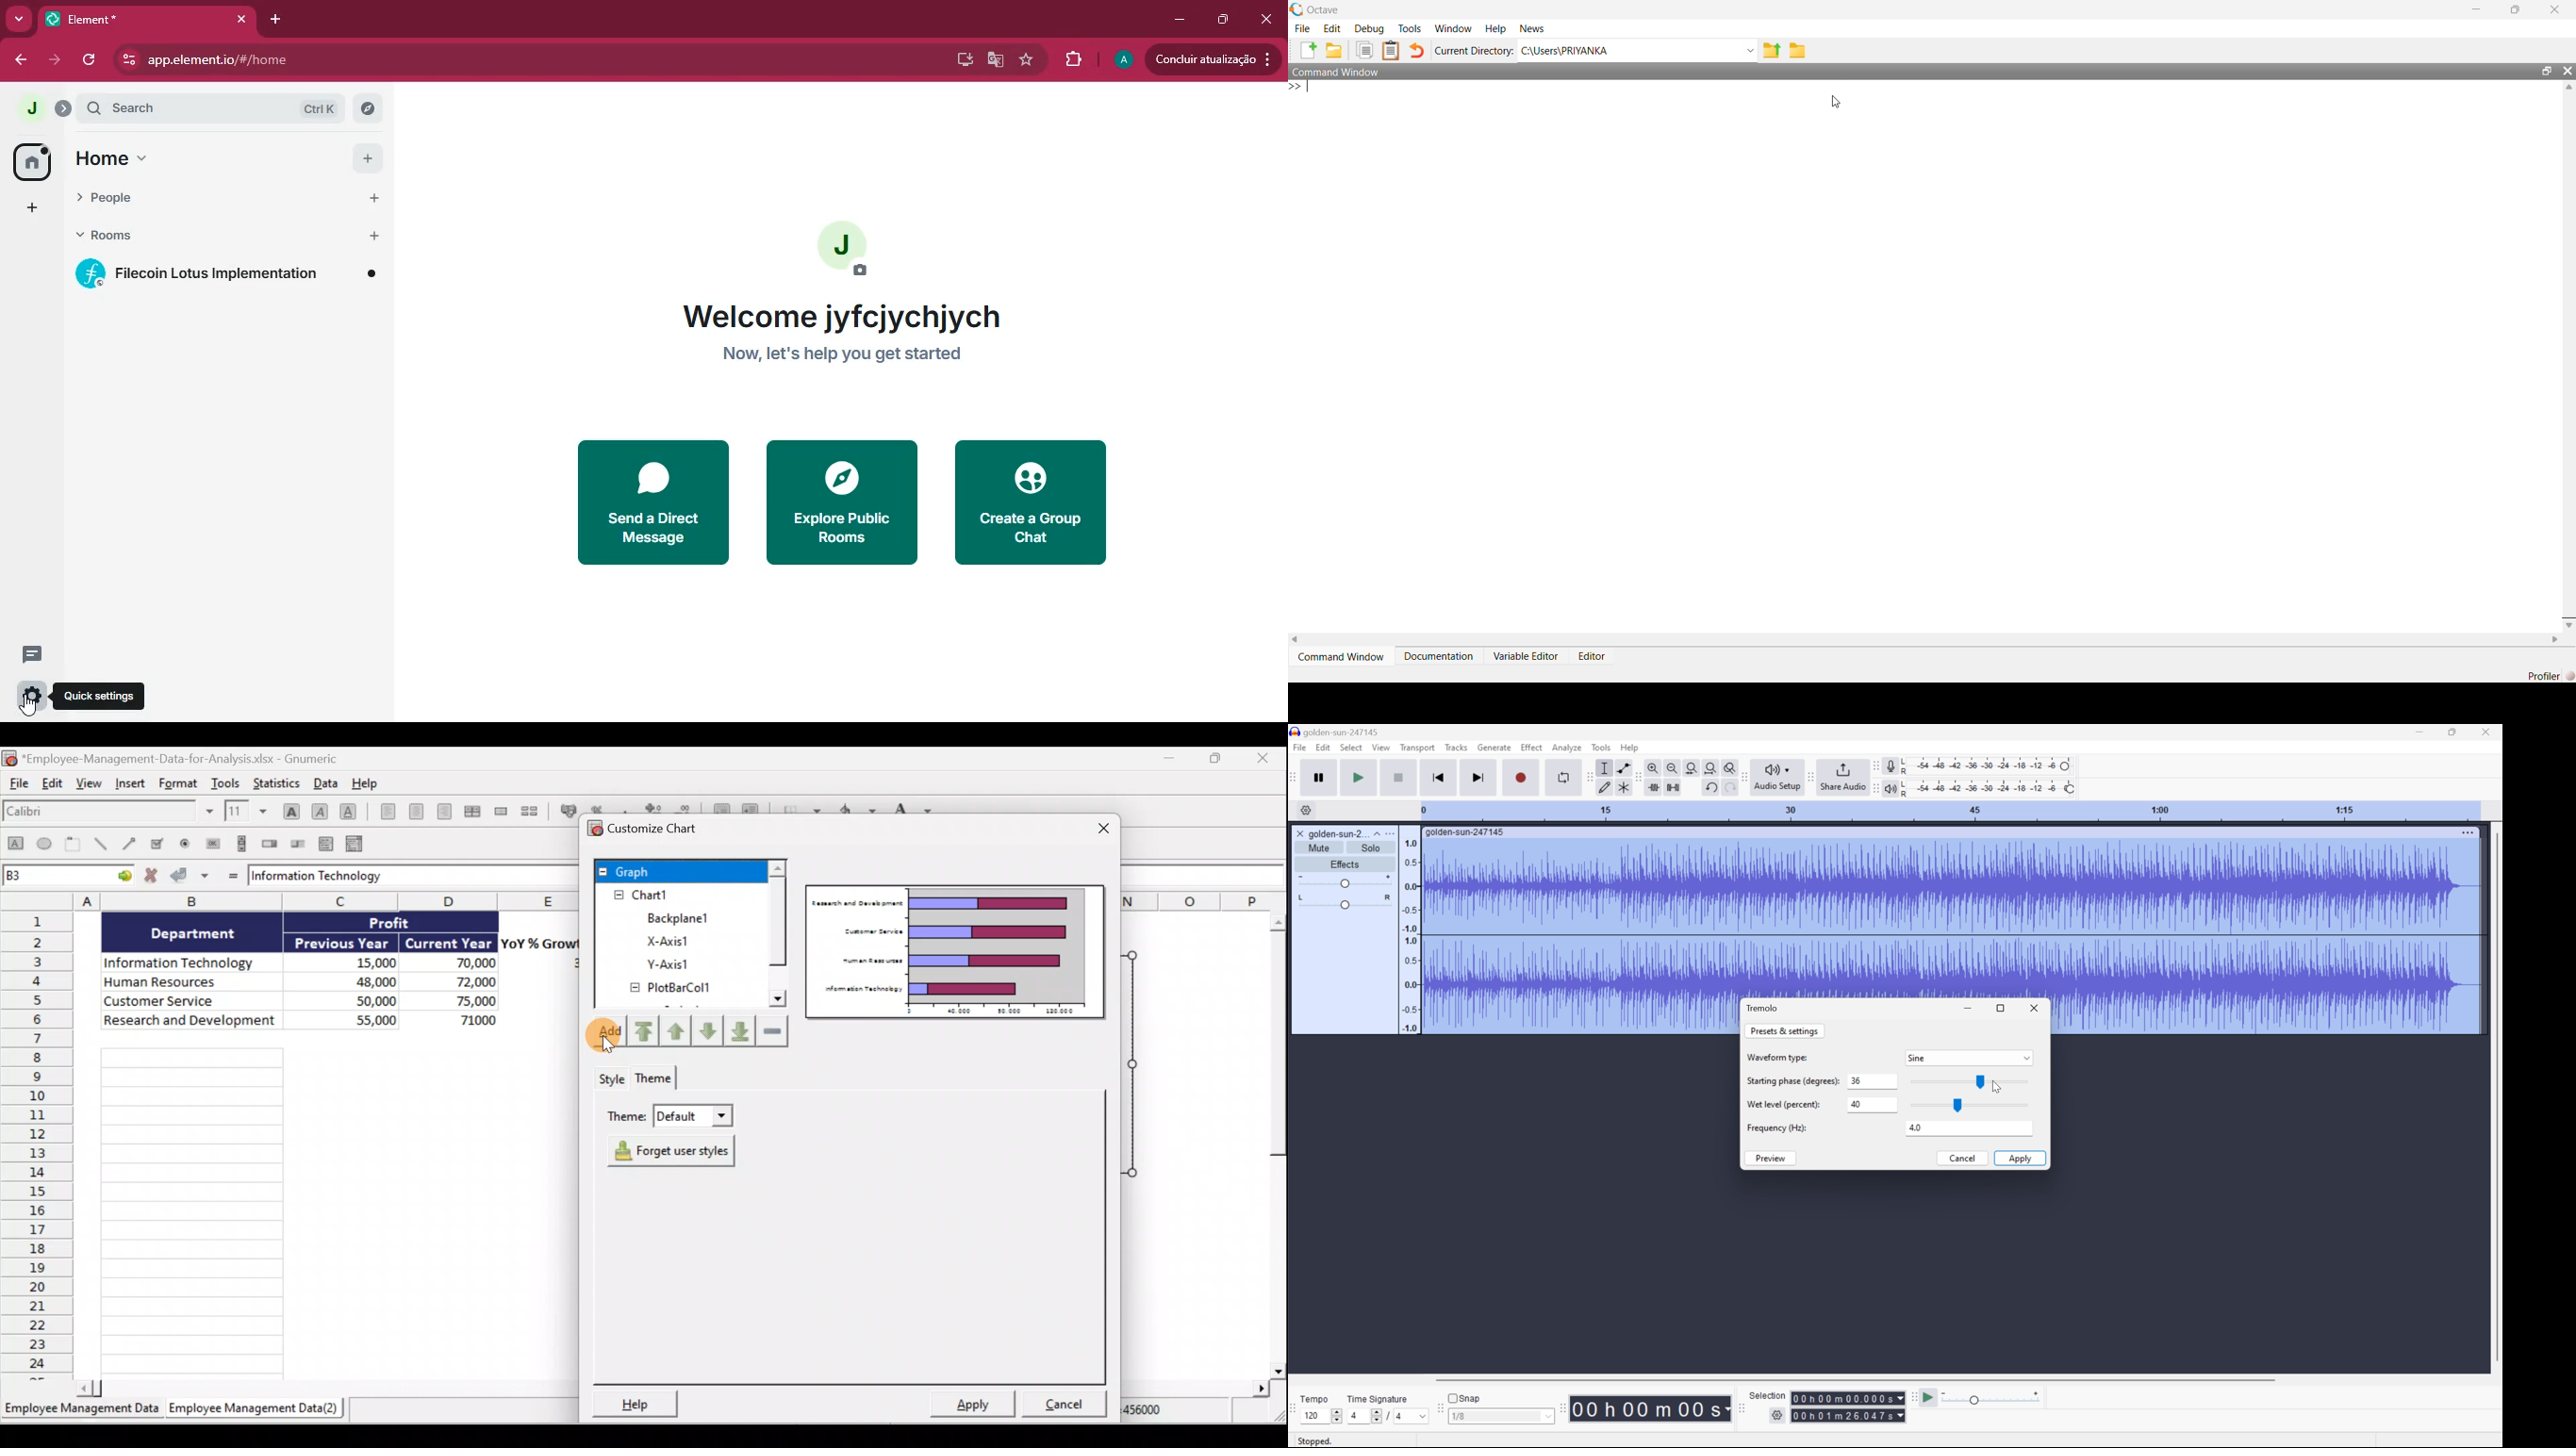 The image size is (2576, 1456). What do you see at coordinates (1969, 1009) in the screenshot?
I see `Minimize` at bounding box center [1969, 1009].